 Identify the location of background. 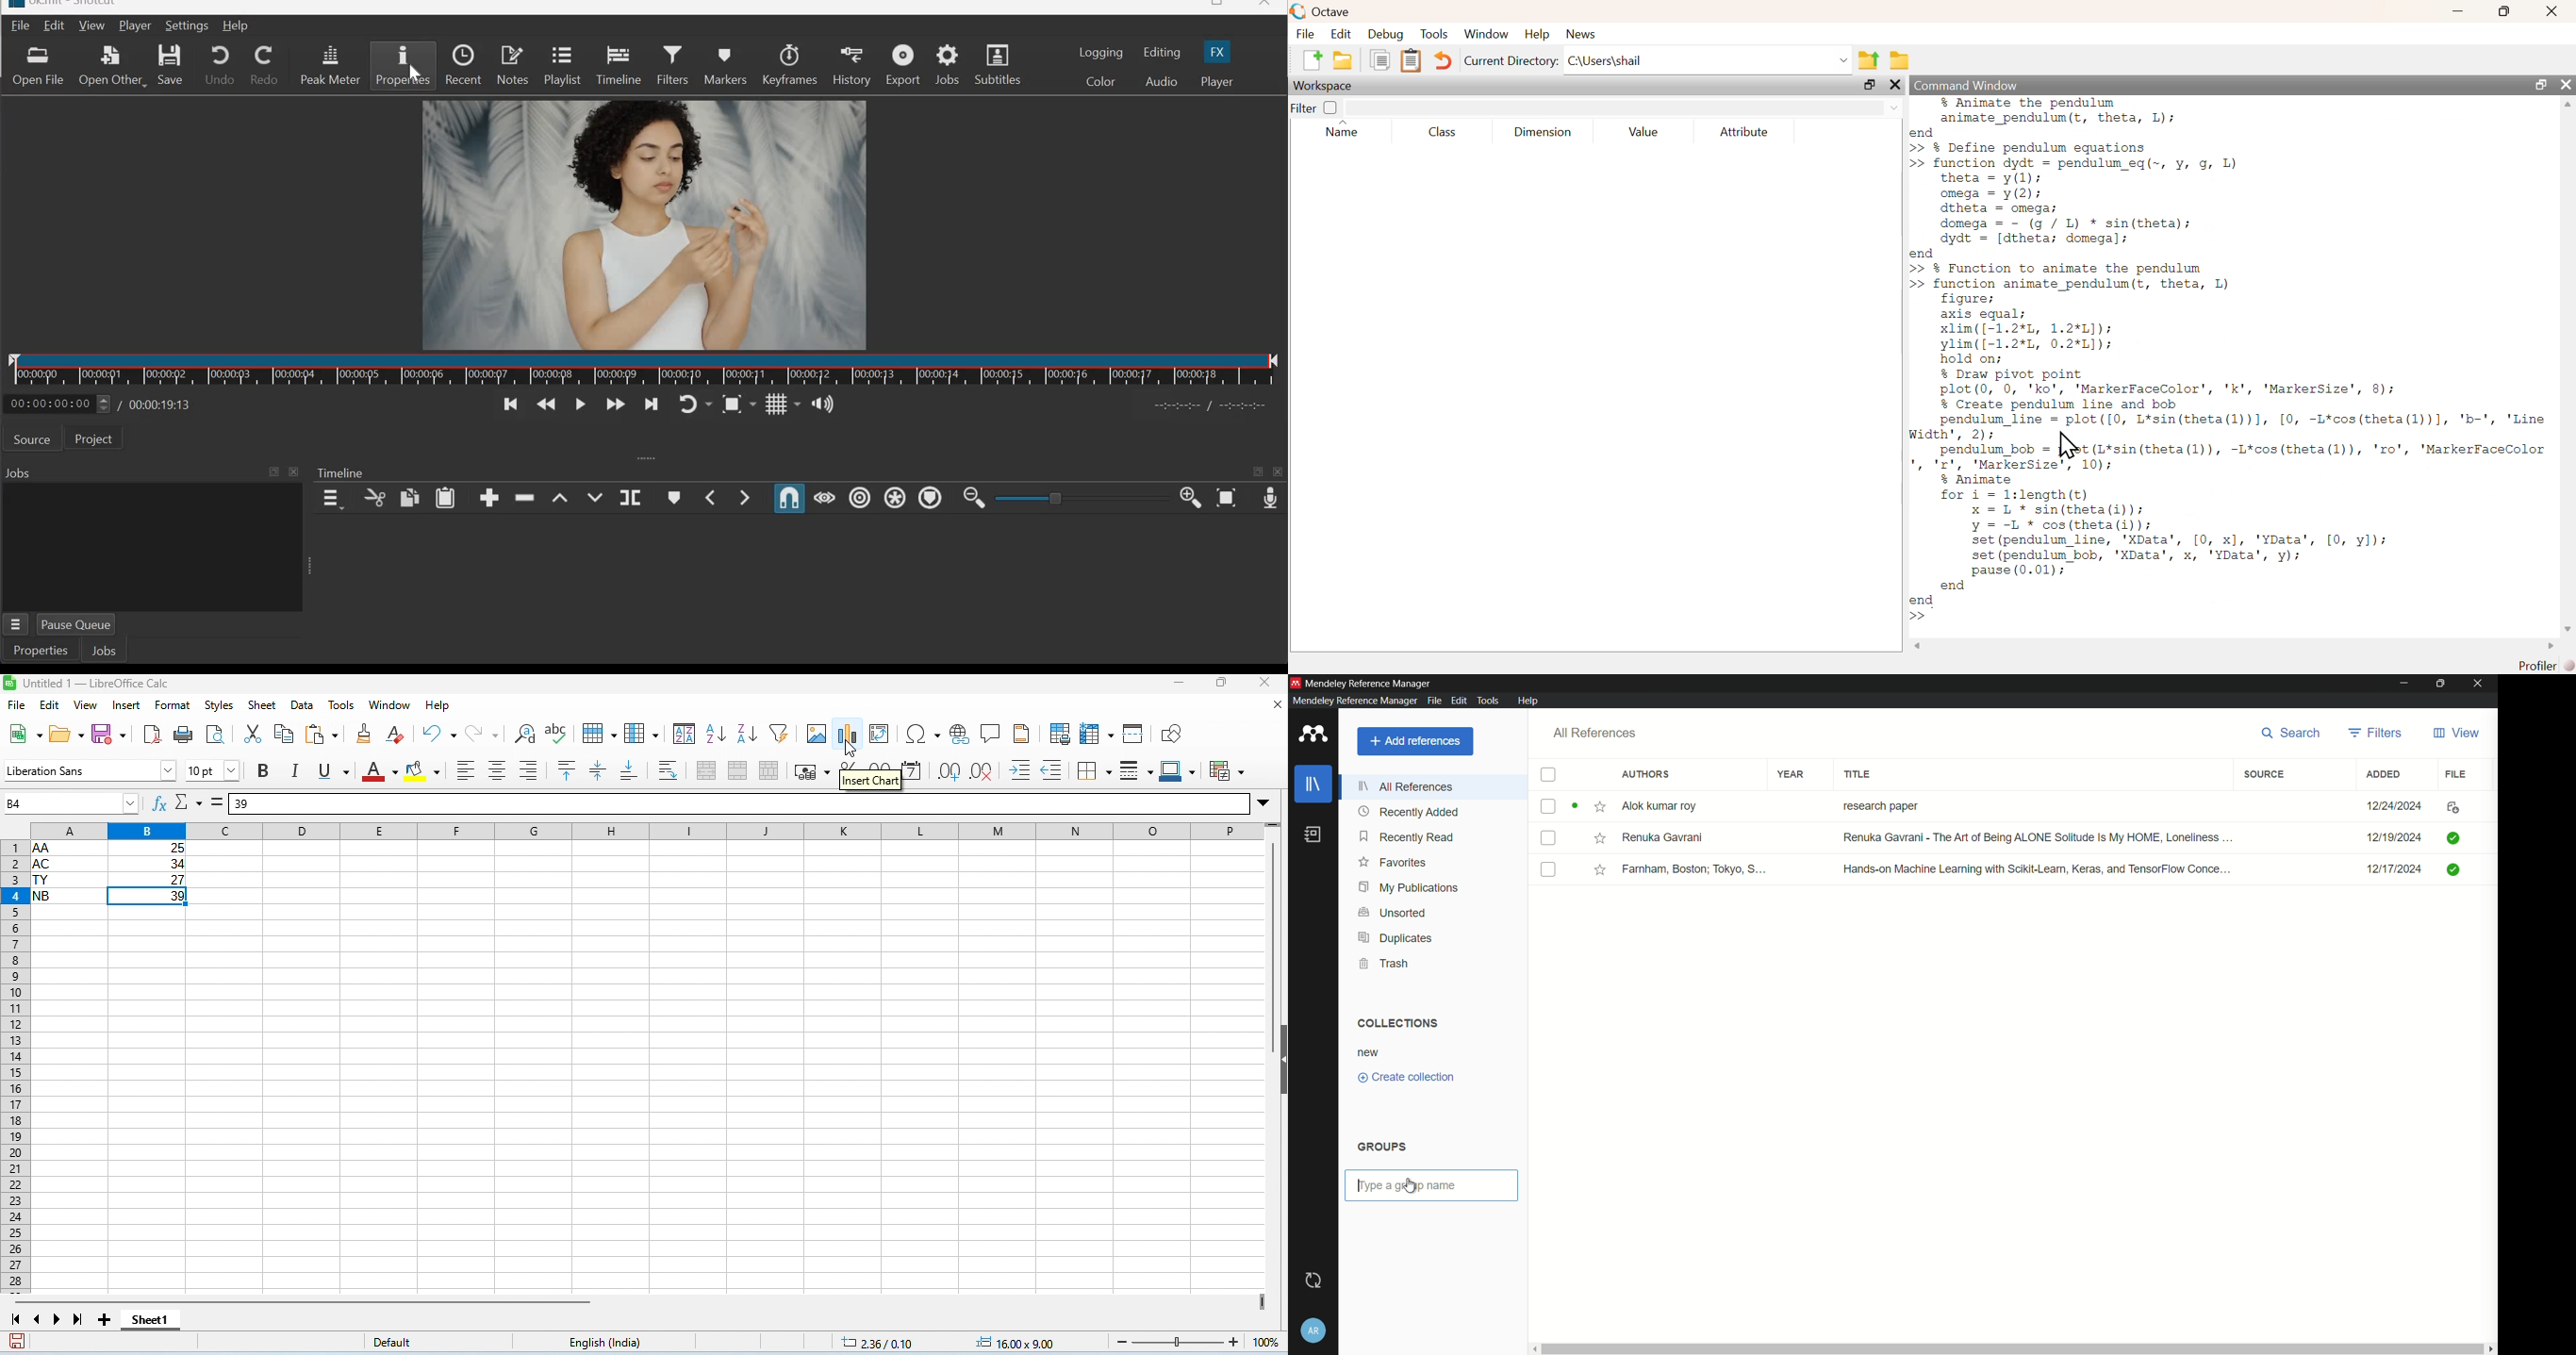
(421, 770).